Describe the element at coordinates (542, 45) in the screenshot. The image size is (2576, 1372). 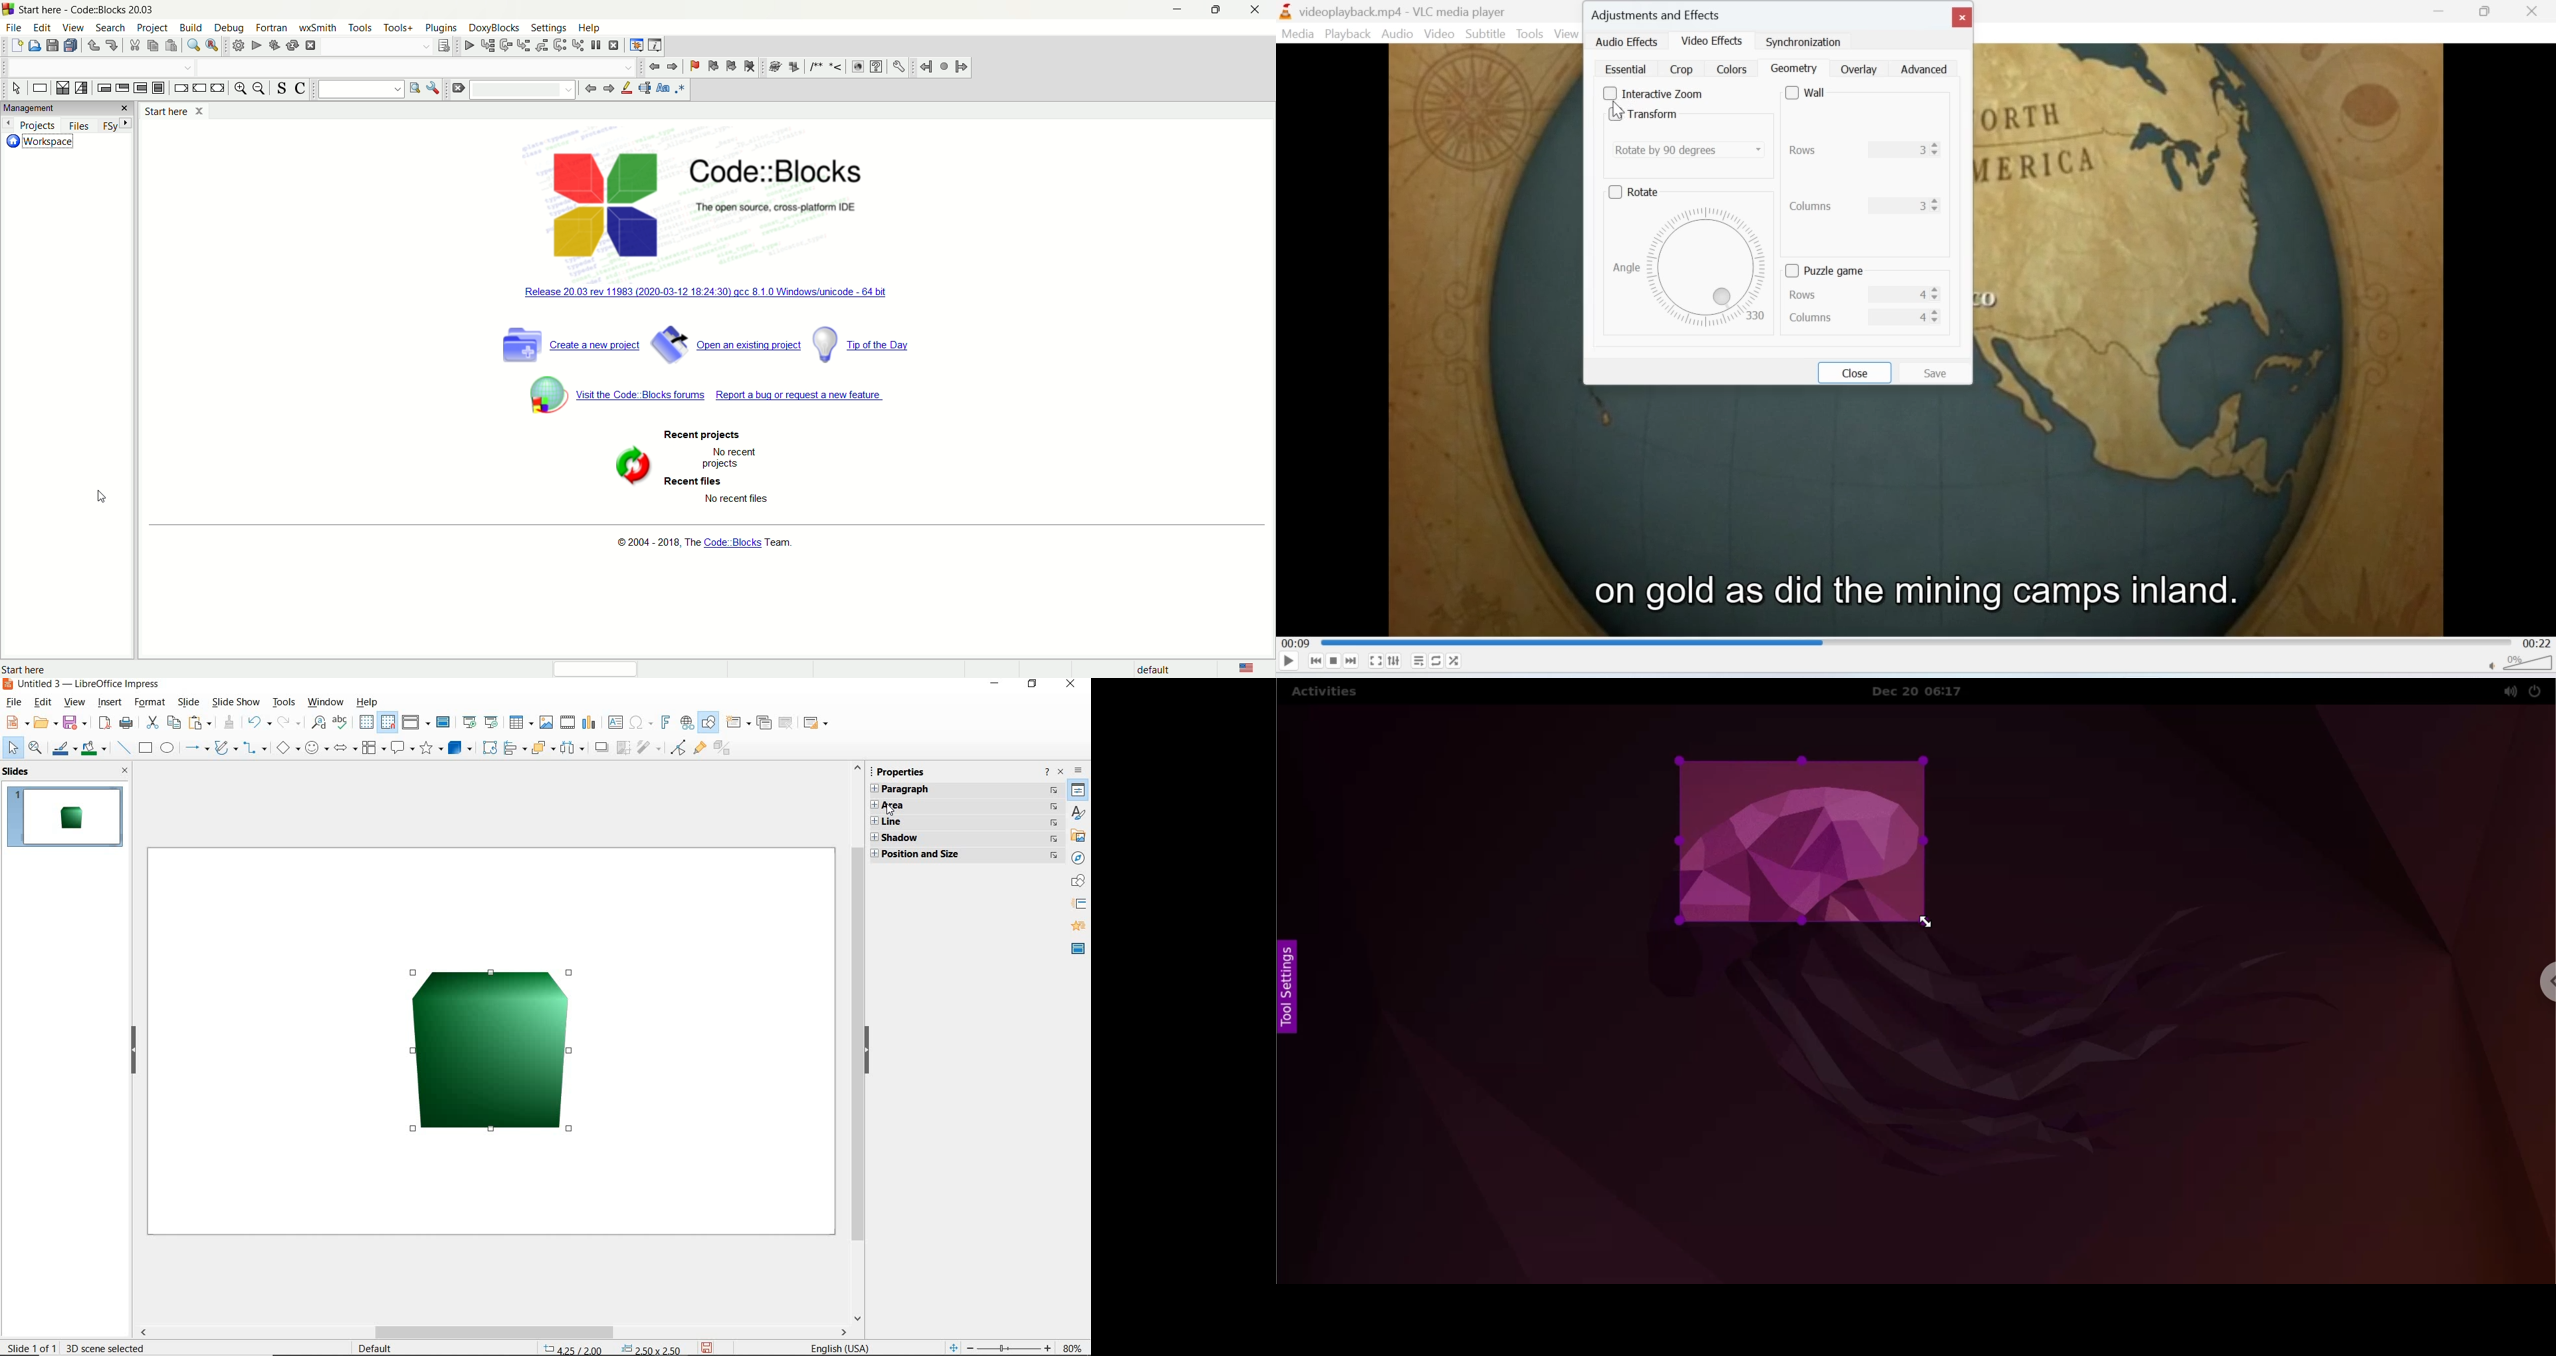
I see `step out` at that location.